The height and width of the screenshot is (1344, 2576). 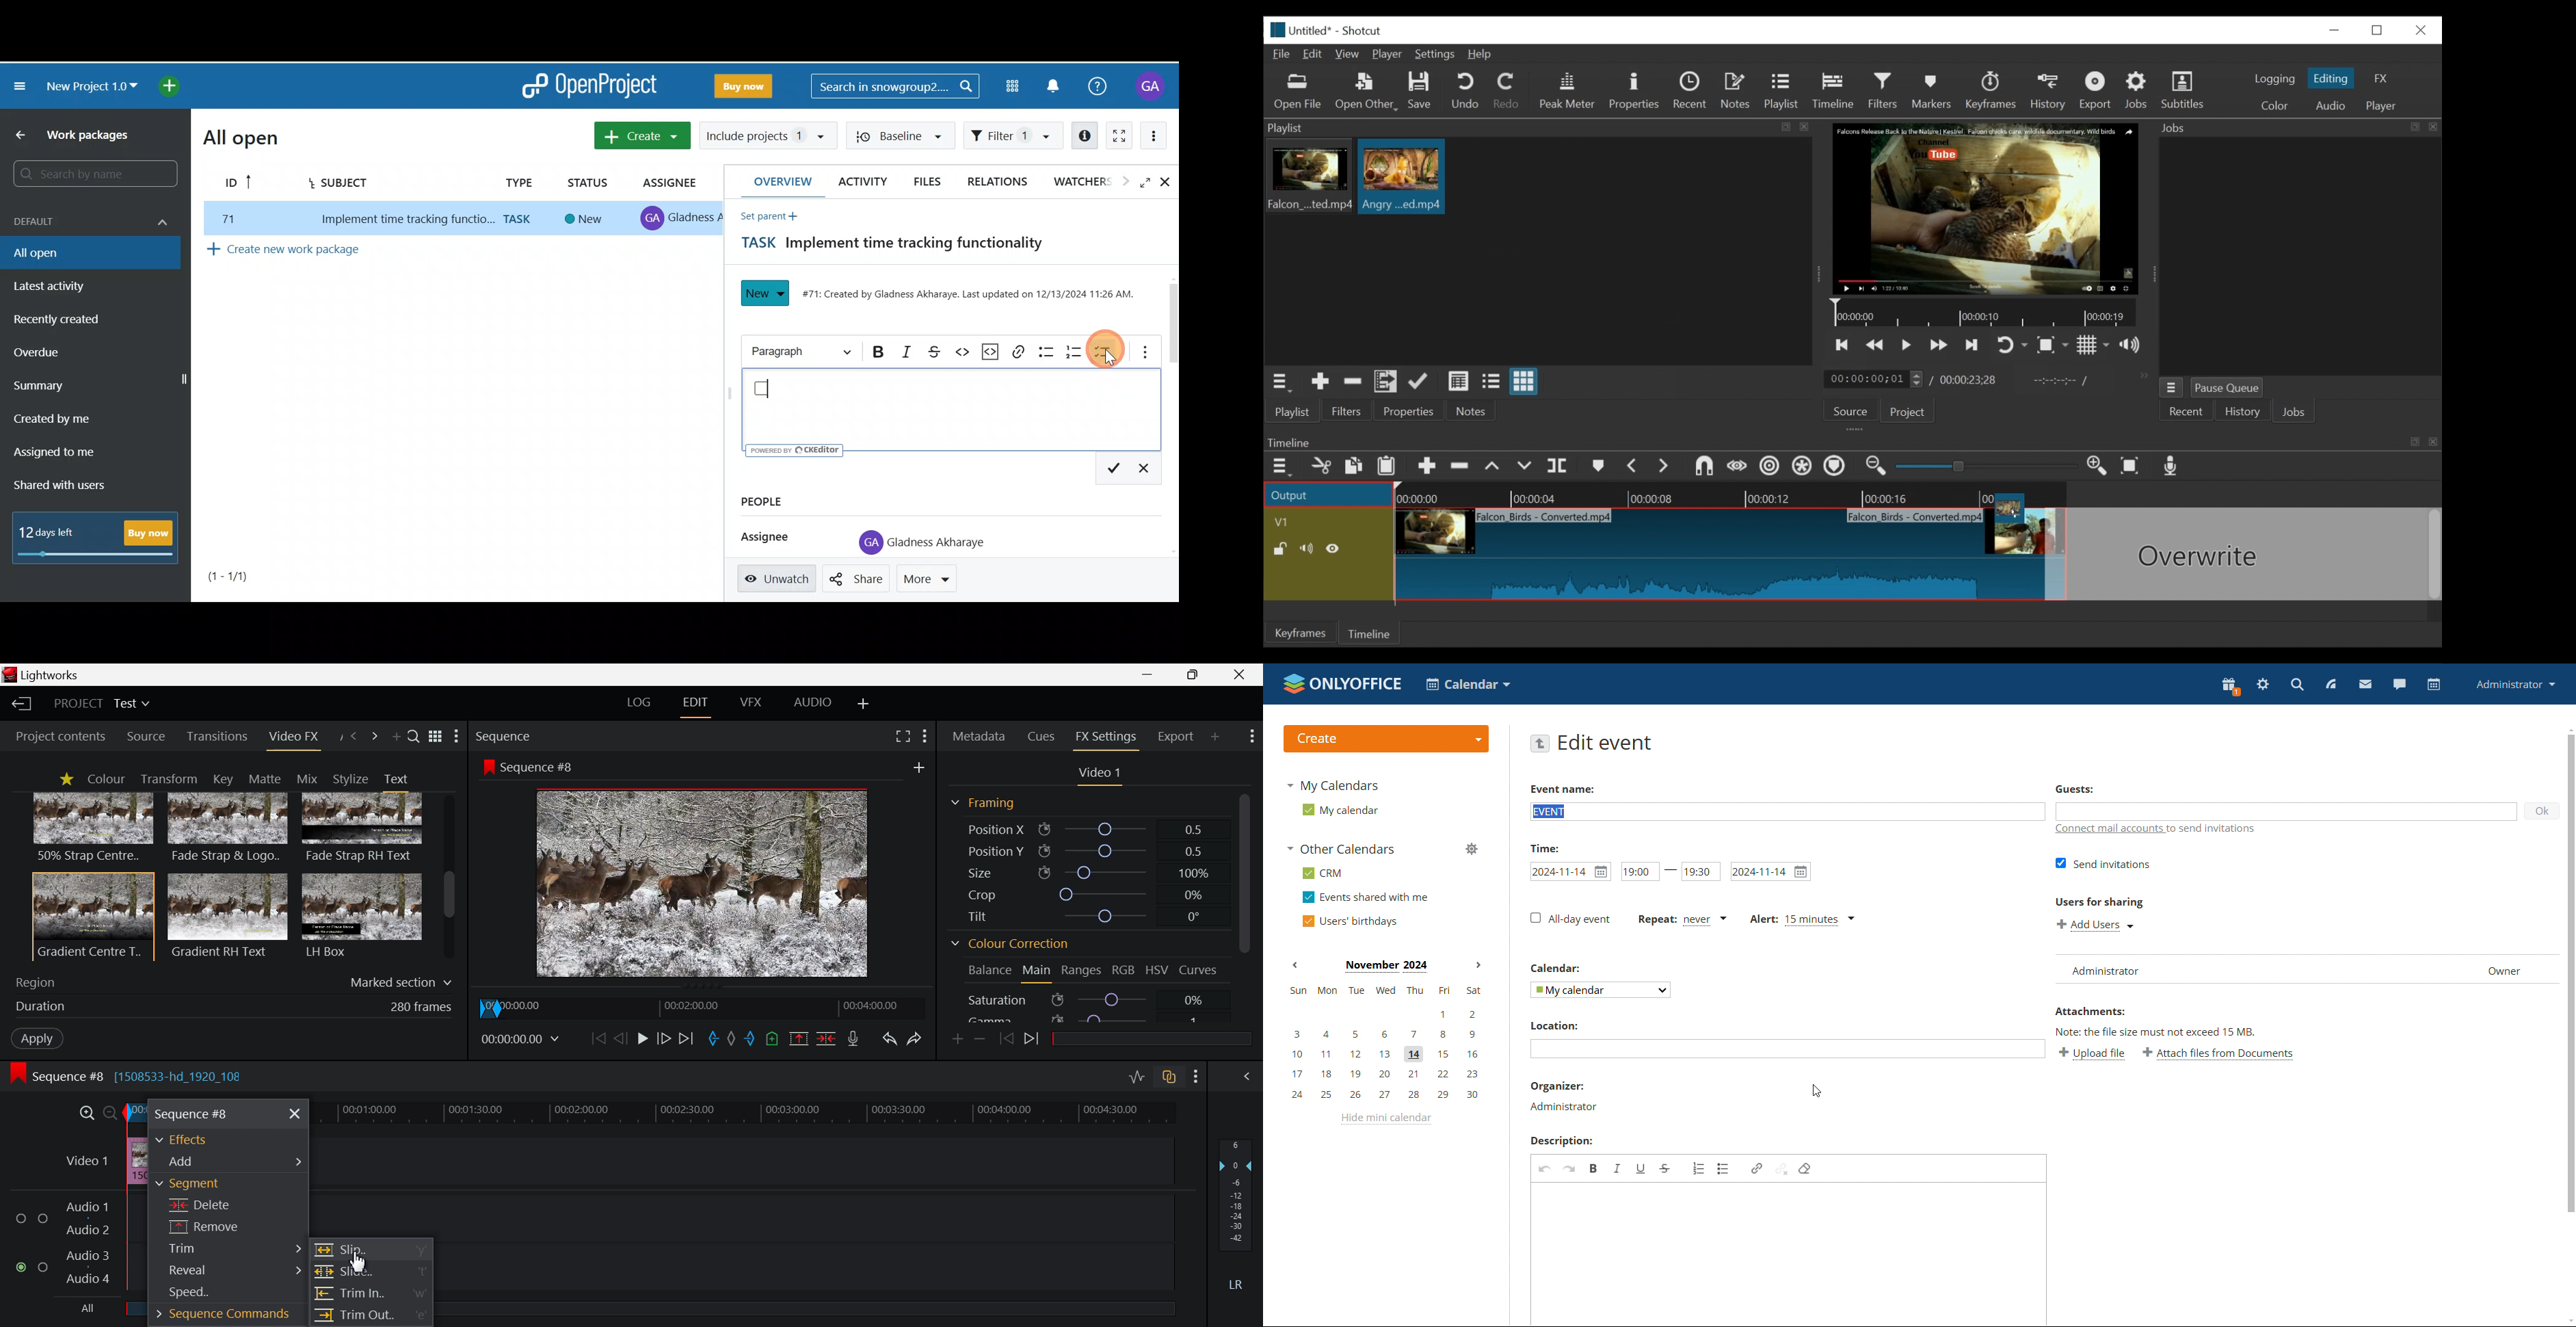 What do you see at coordinates (1522, 382) in the screenshot?
I see `view as icons` at bounding box center [1522, 382].